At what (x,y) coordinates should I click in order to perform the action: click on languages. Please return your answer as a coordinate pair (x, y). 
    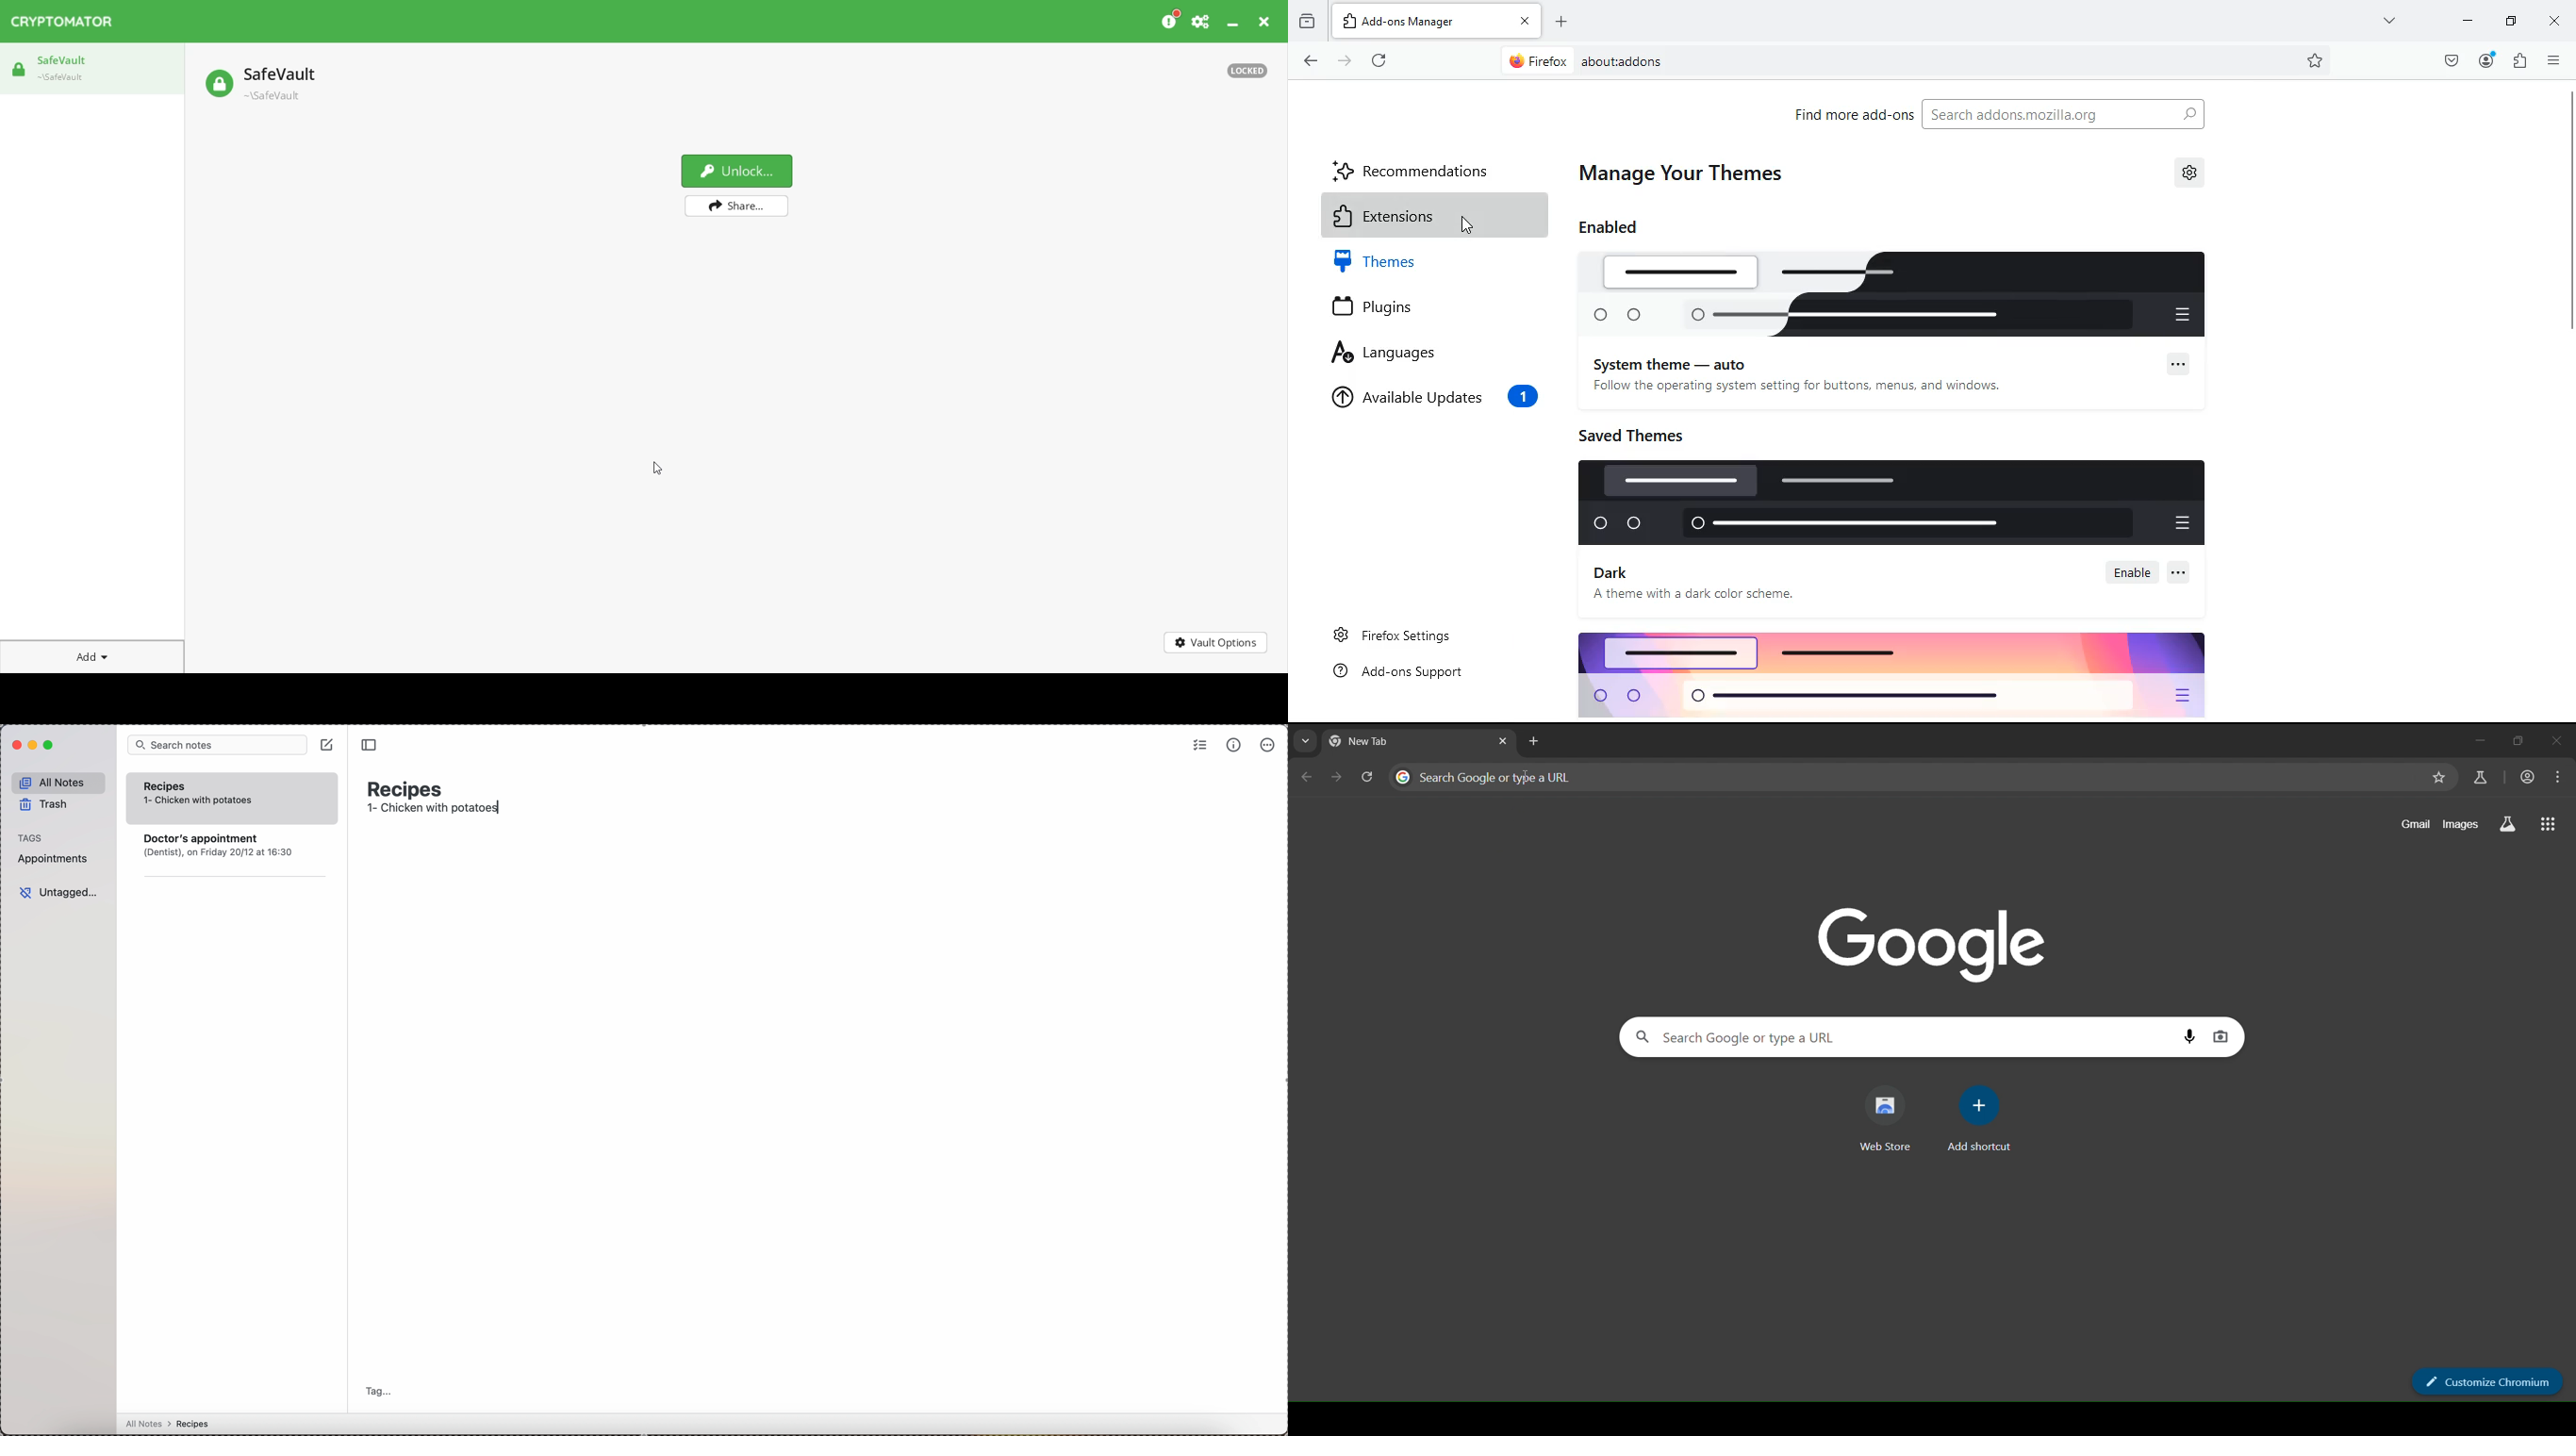
    Looking at the image, I should click on (1425, 353).